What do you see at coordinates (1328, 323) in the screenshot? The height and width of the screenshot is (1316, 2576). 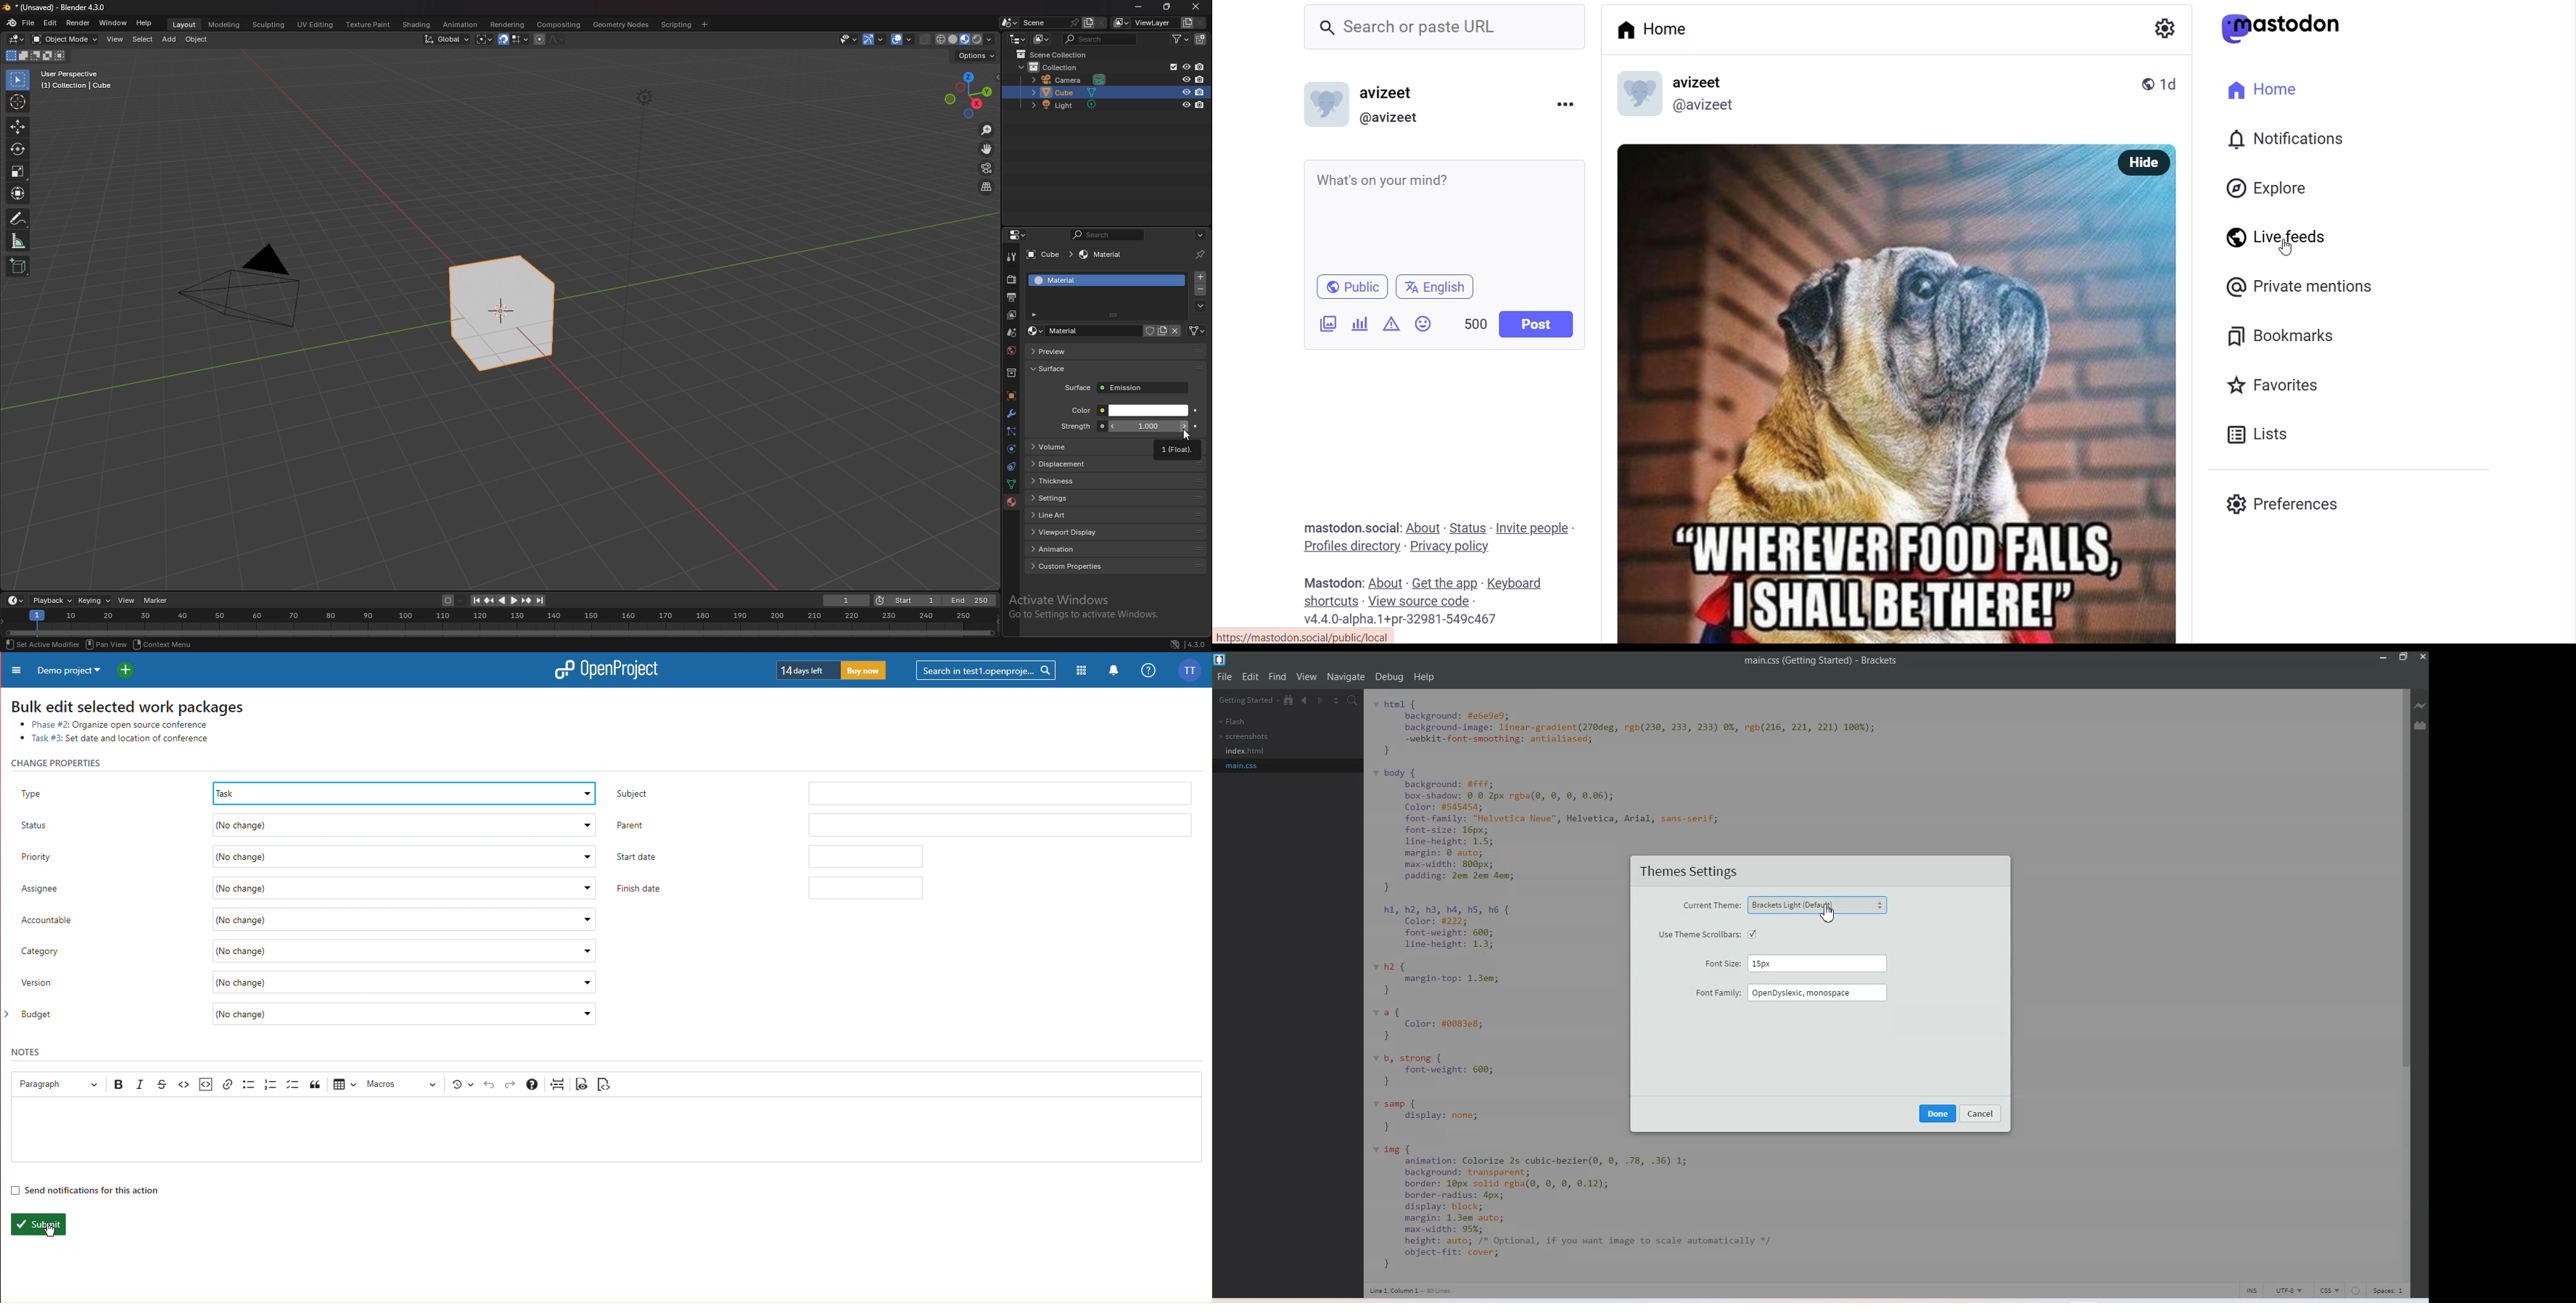 I see `images/videos` at bounding box center [1328, 323].